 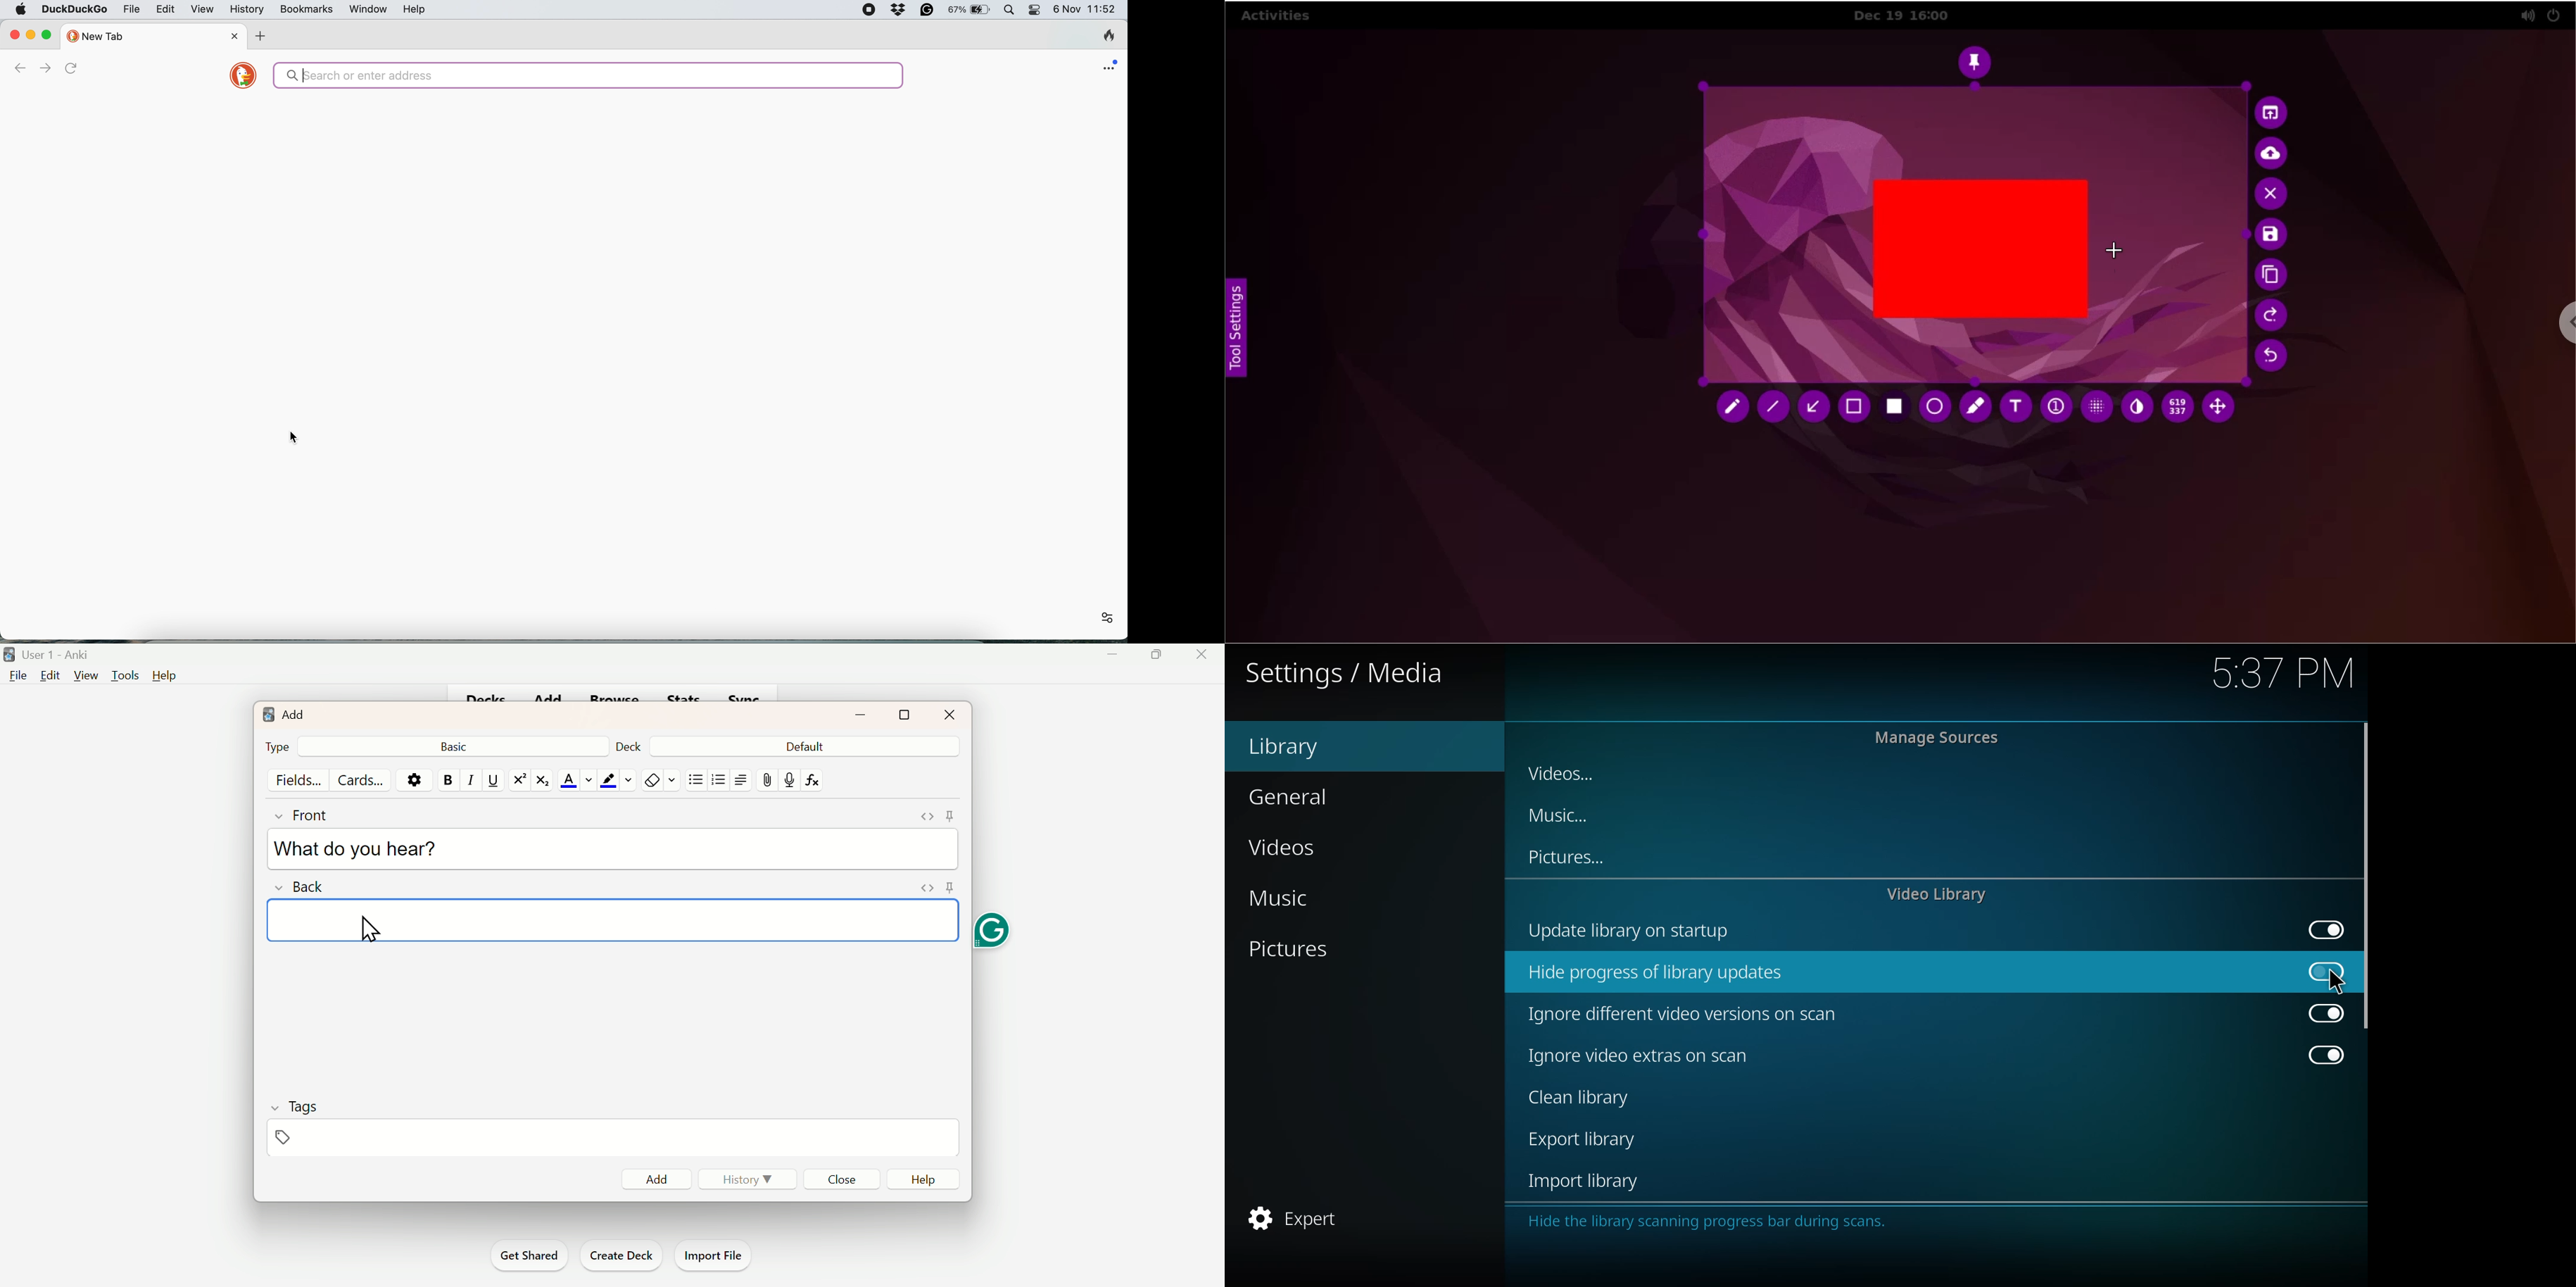 What do you see at coordinates (1936, 741) in the screenshot?
I see `manage sources` at bounding box center [1936, 741].